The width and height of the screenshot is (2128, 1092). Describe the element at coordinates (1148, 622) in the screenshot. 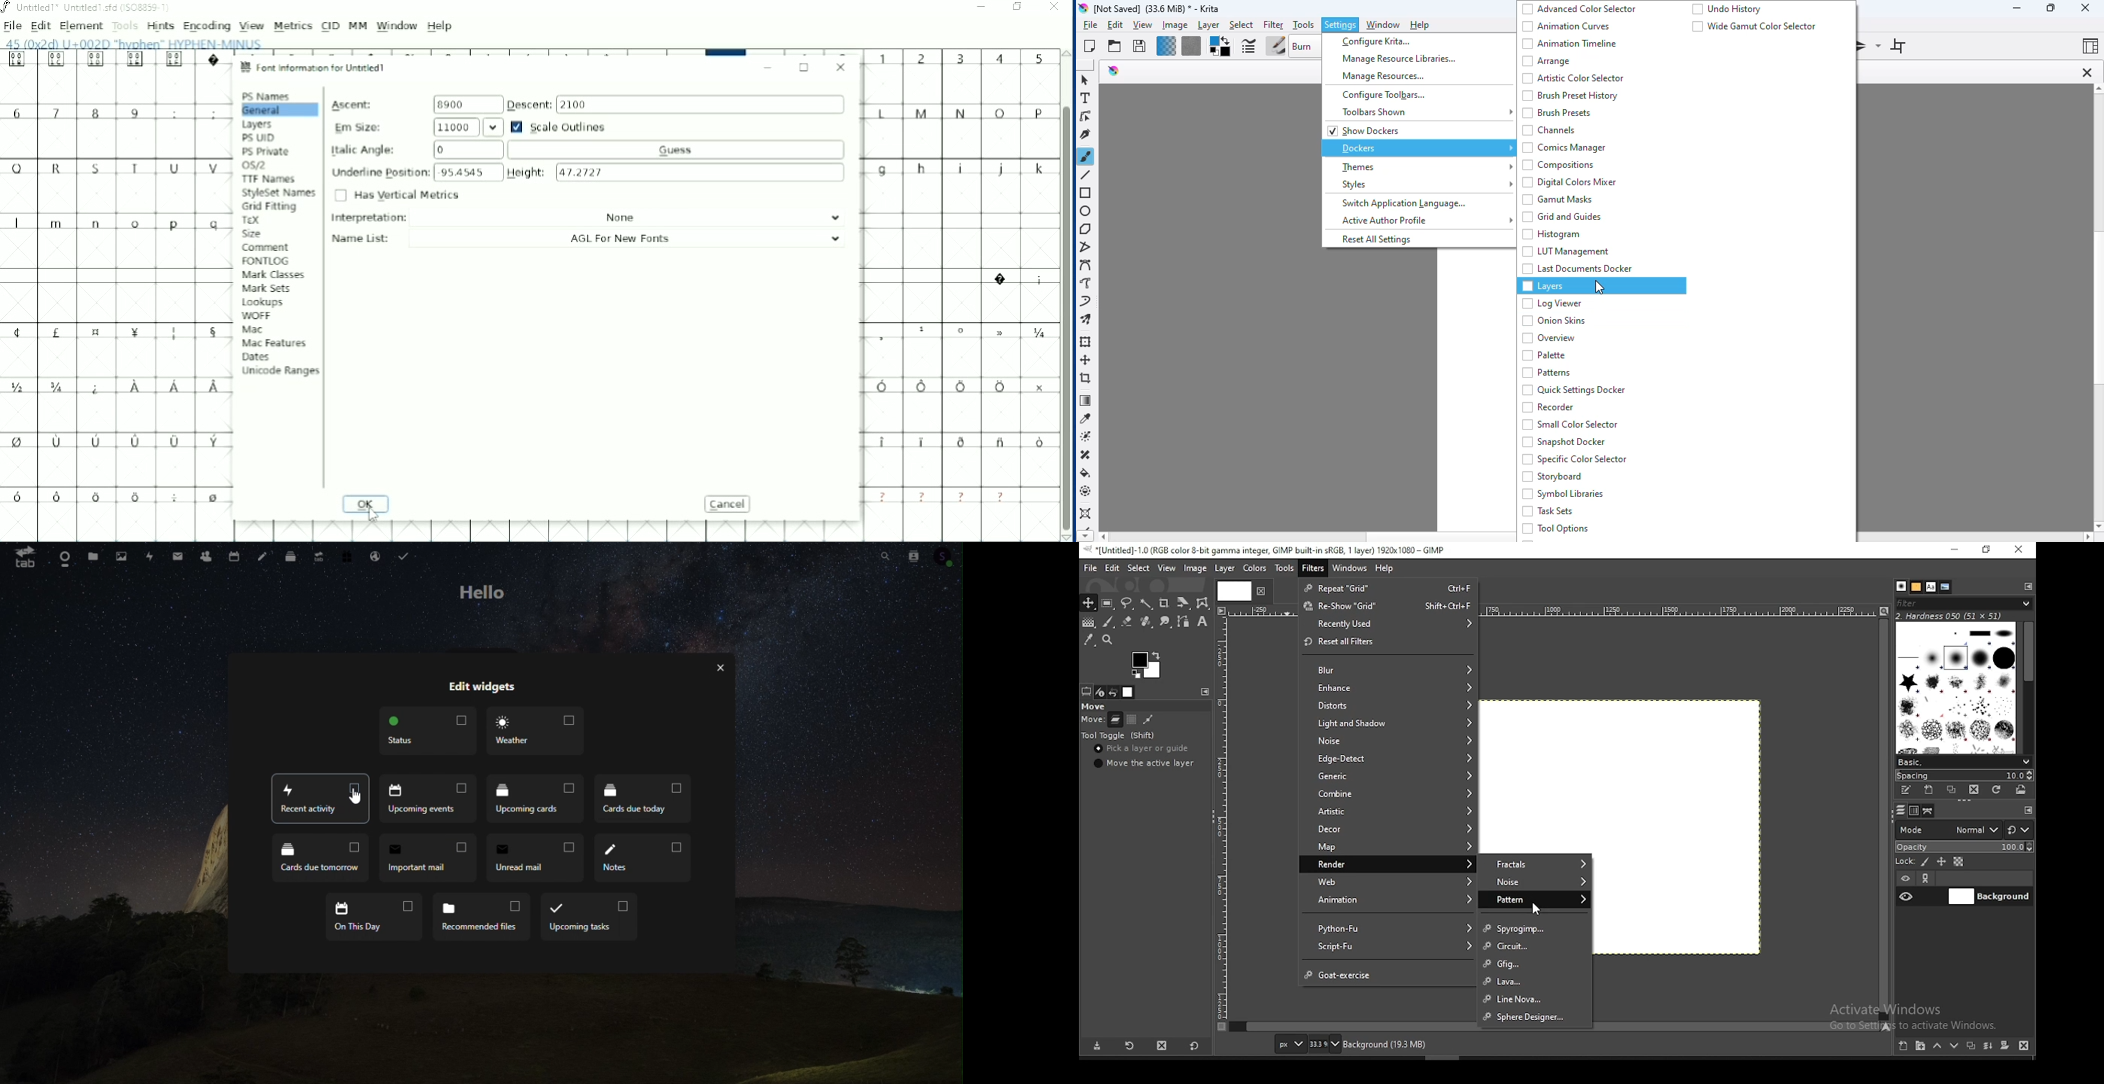

I see `eraser tool` at that location.